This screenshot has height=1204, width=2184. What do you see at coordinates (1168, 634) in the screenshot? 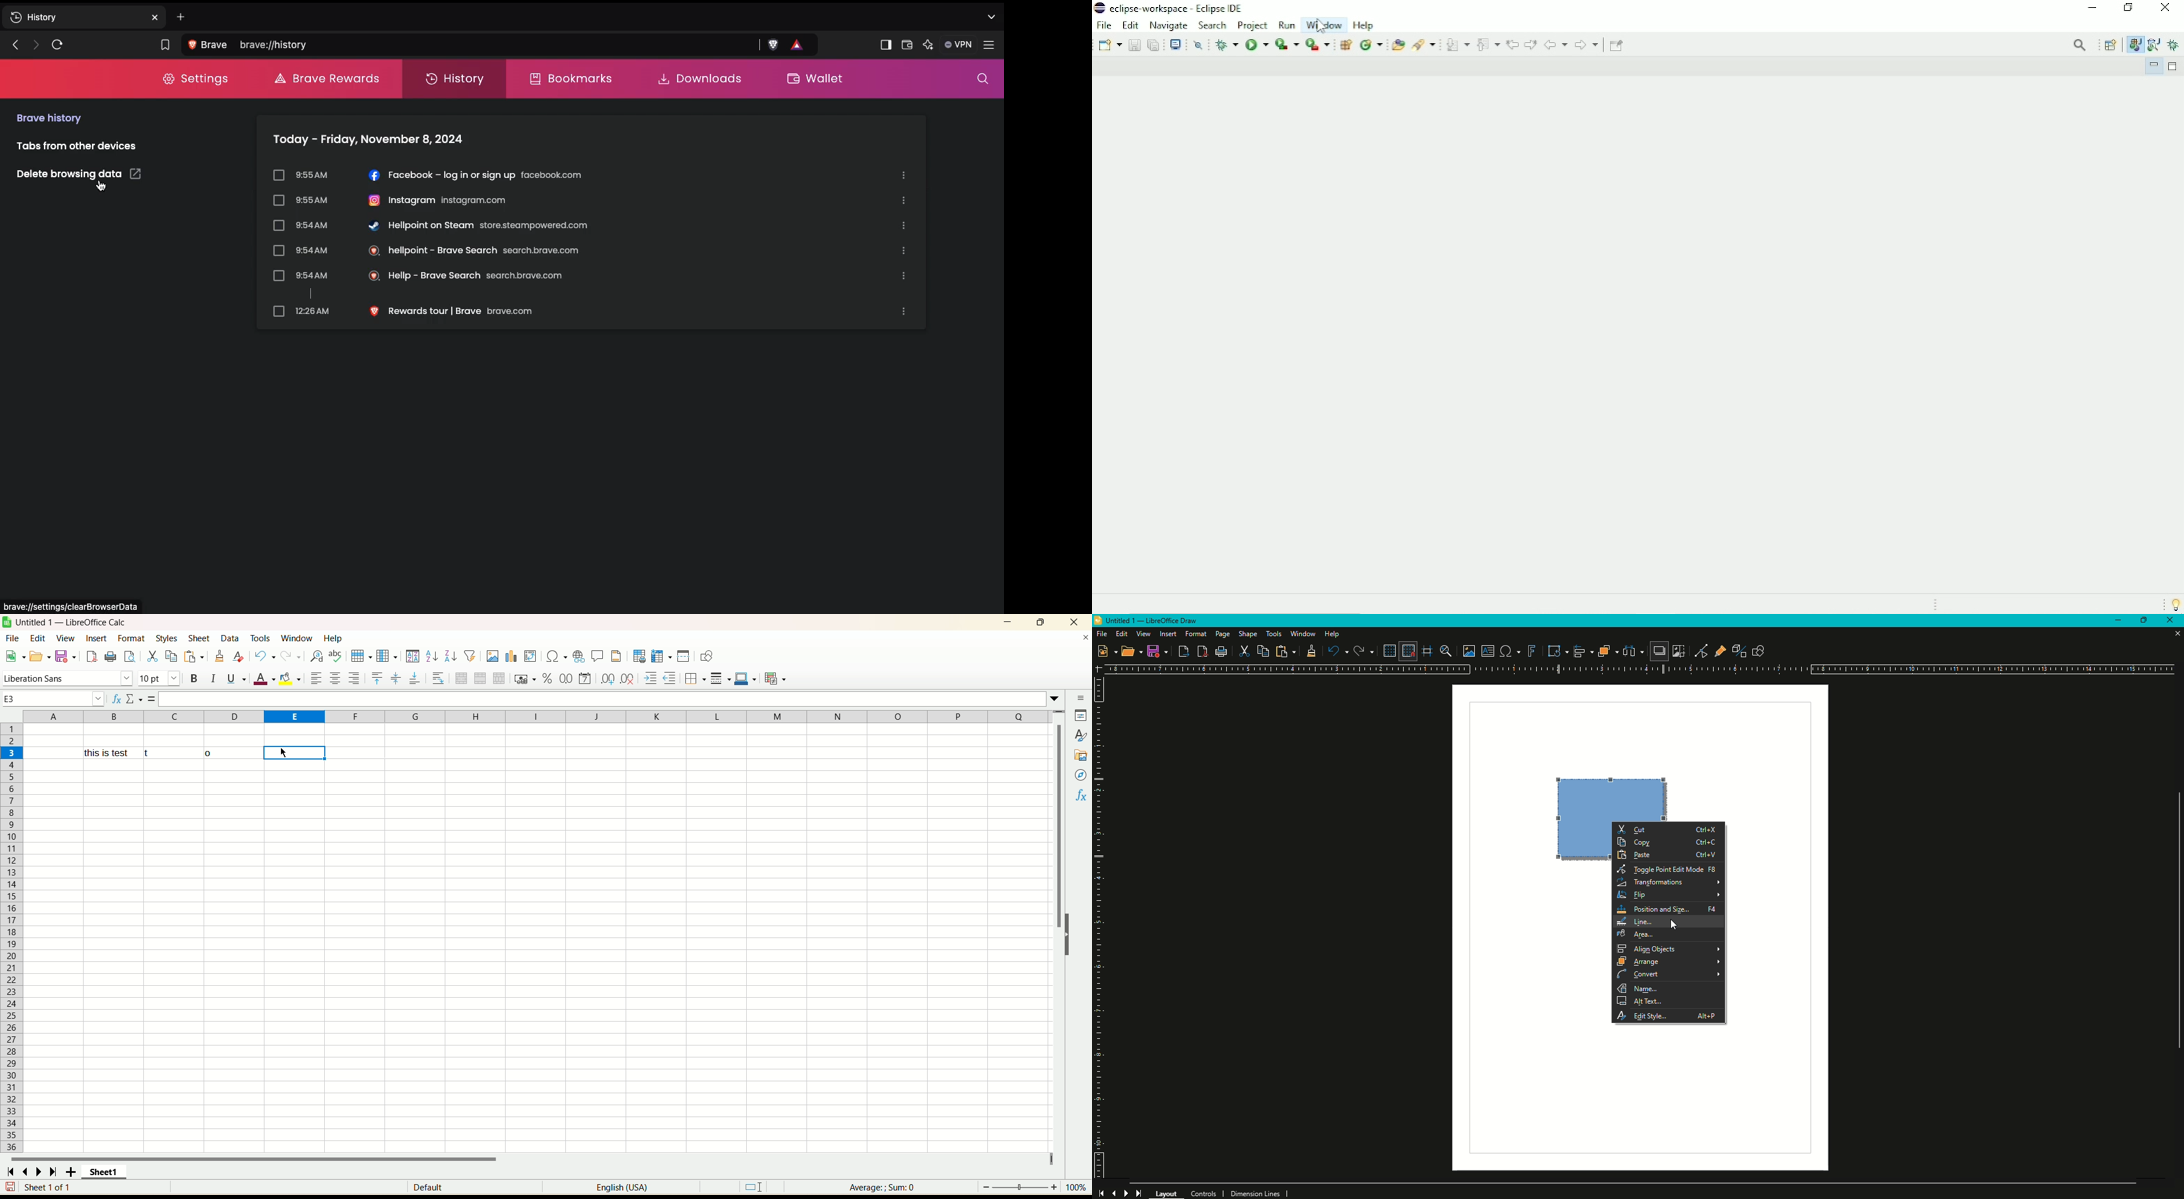
I see `Insert` at bounding box center [1168, 634].